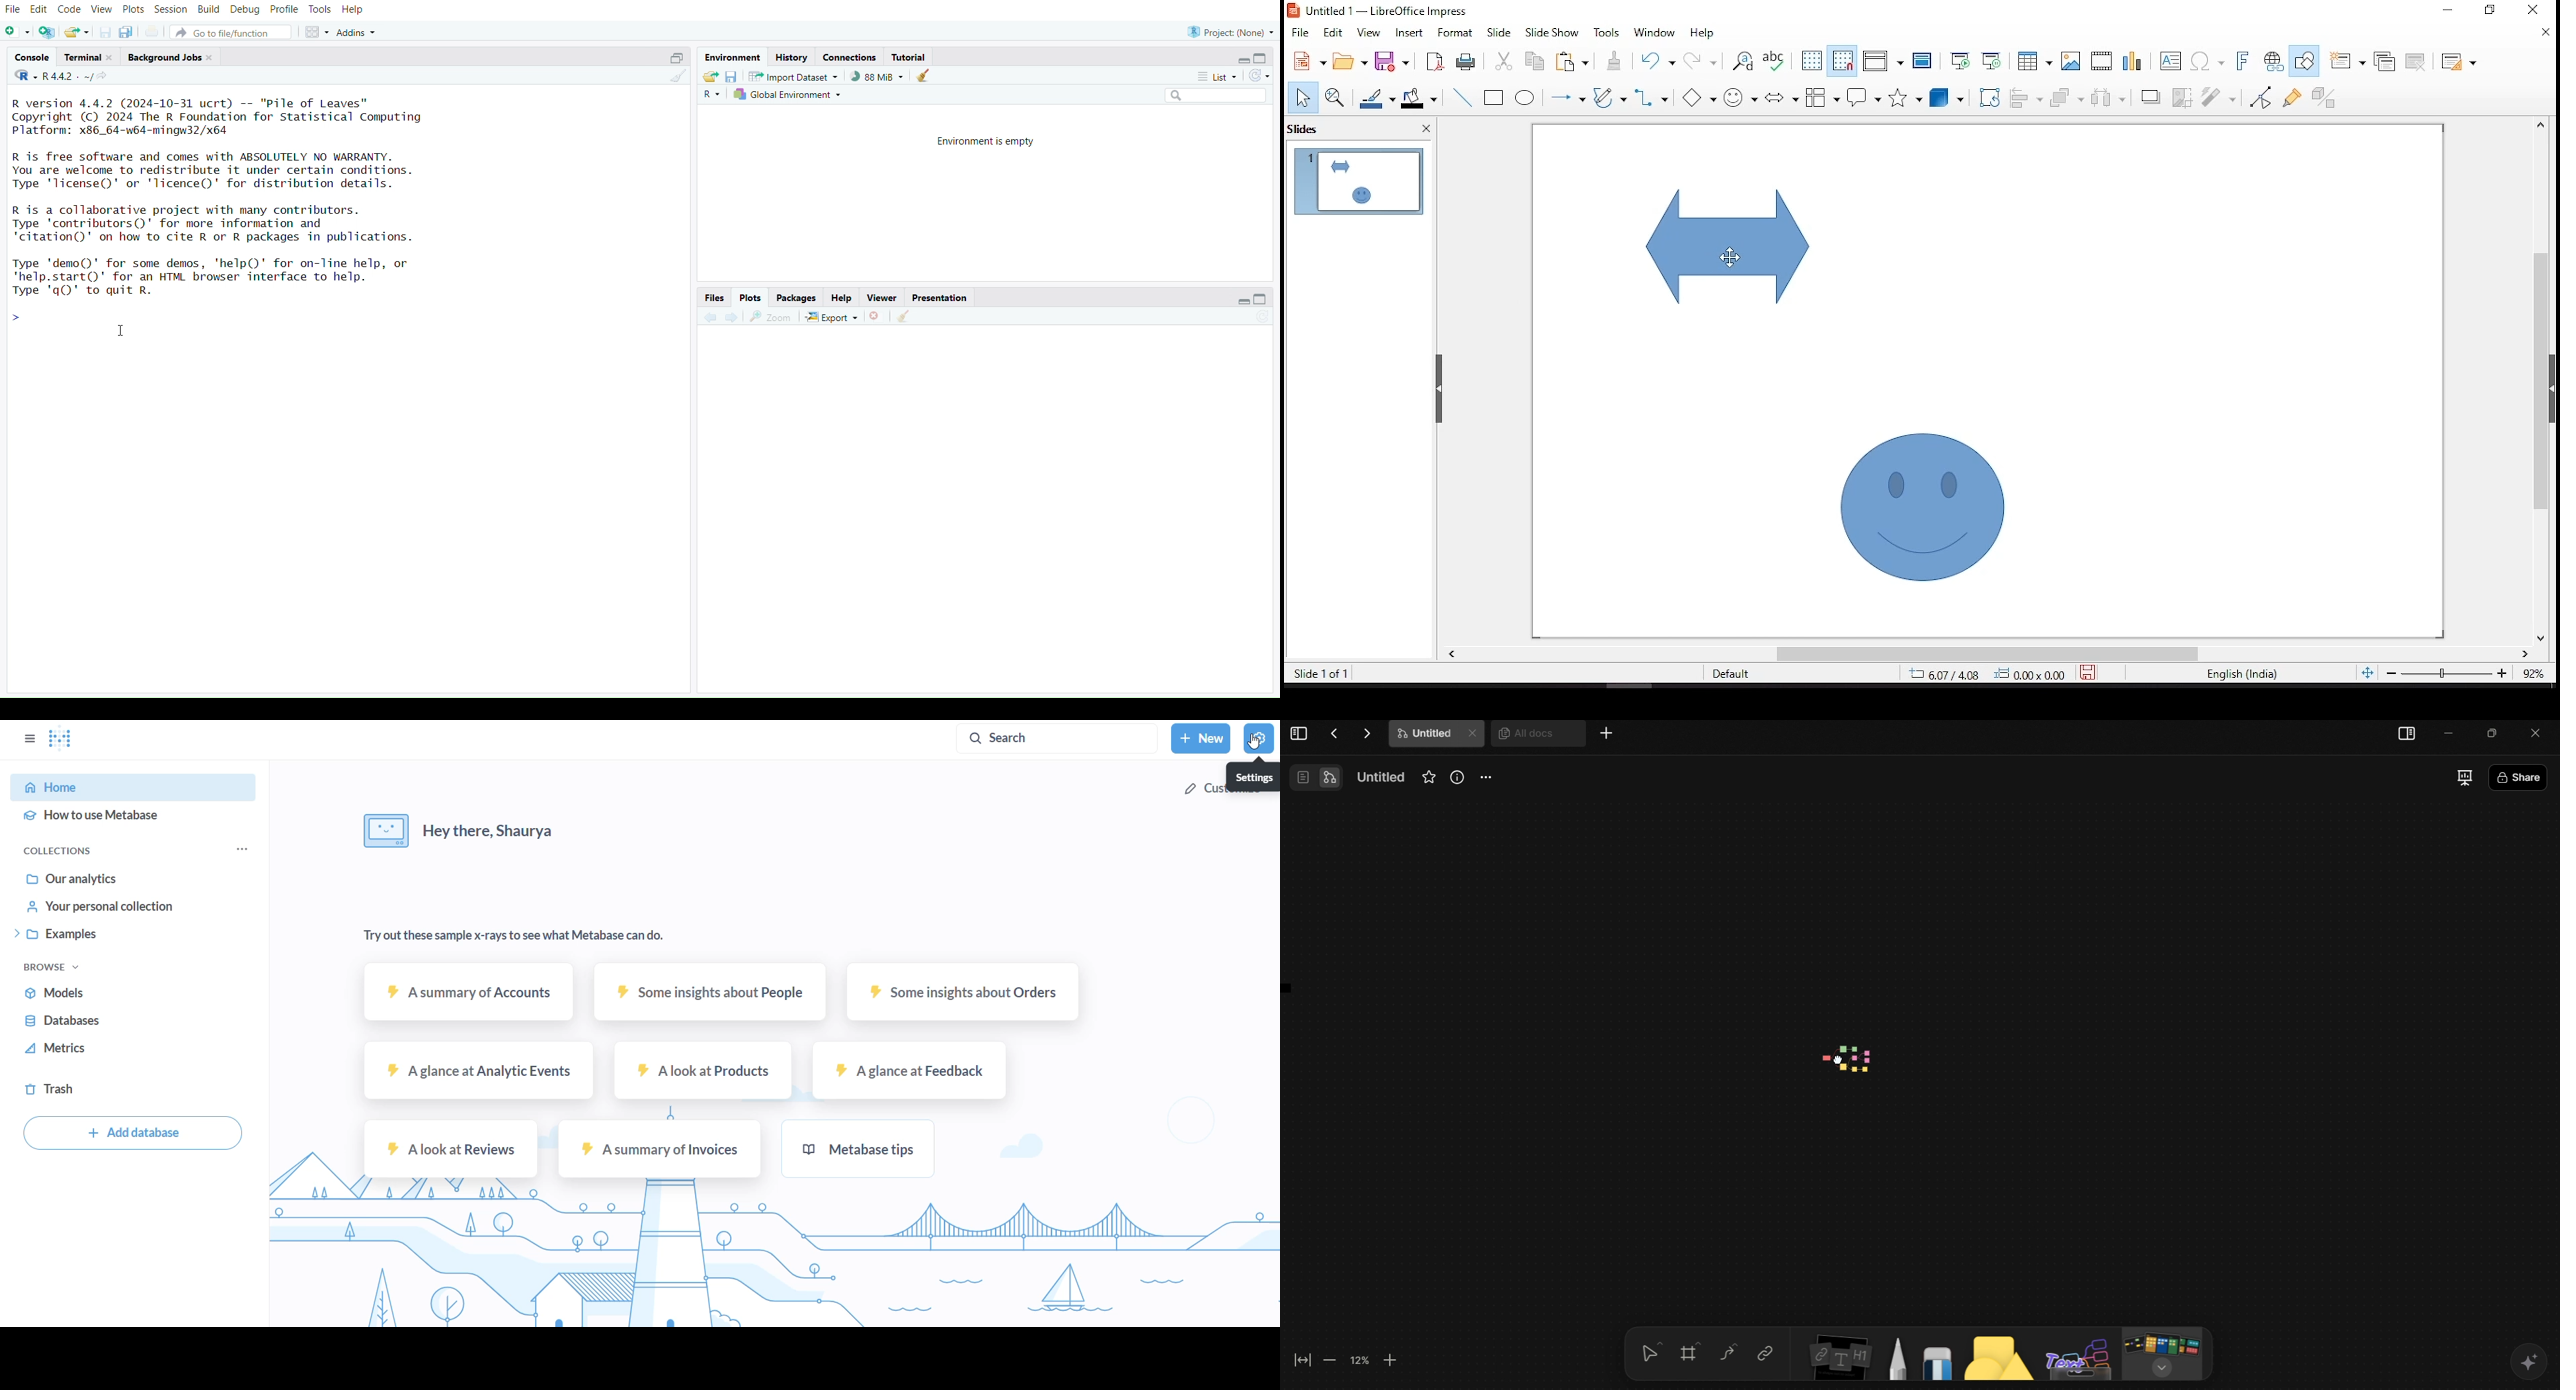  What do you see at coordinates (2178, 96) in the screenshot?
I see `crop image` at bounding box center [2178, 96].